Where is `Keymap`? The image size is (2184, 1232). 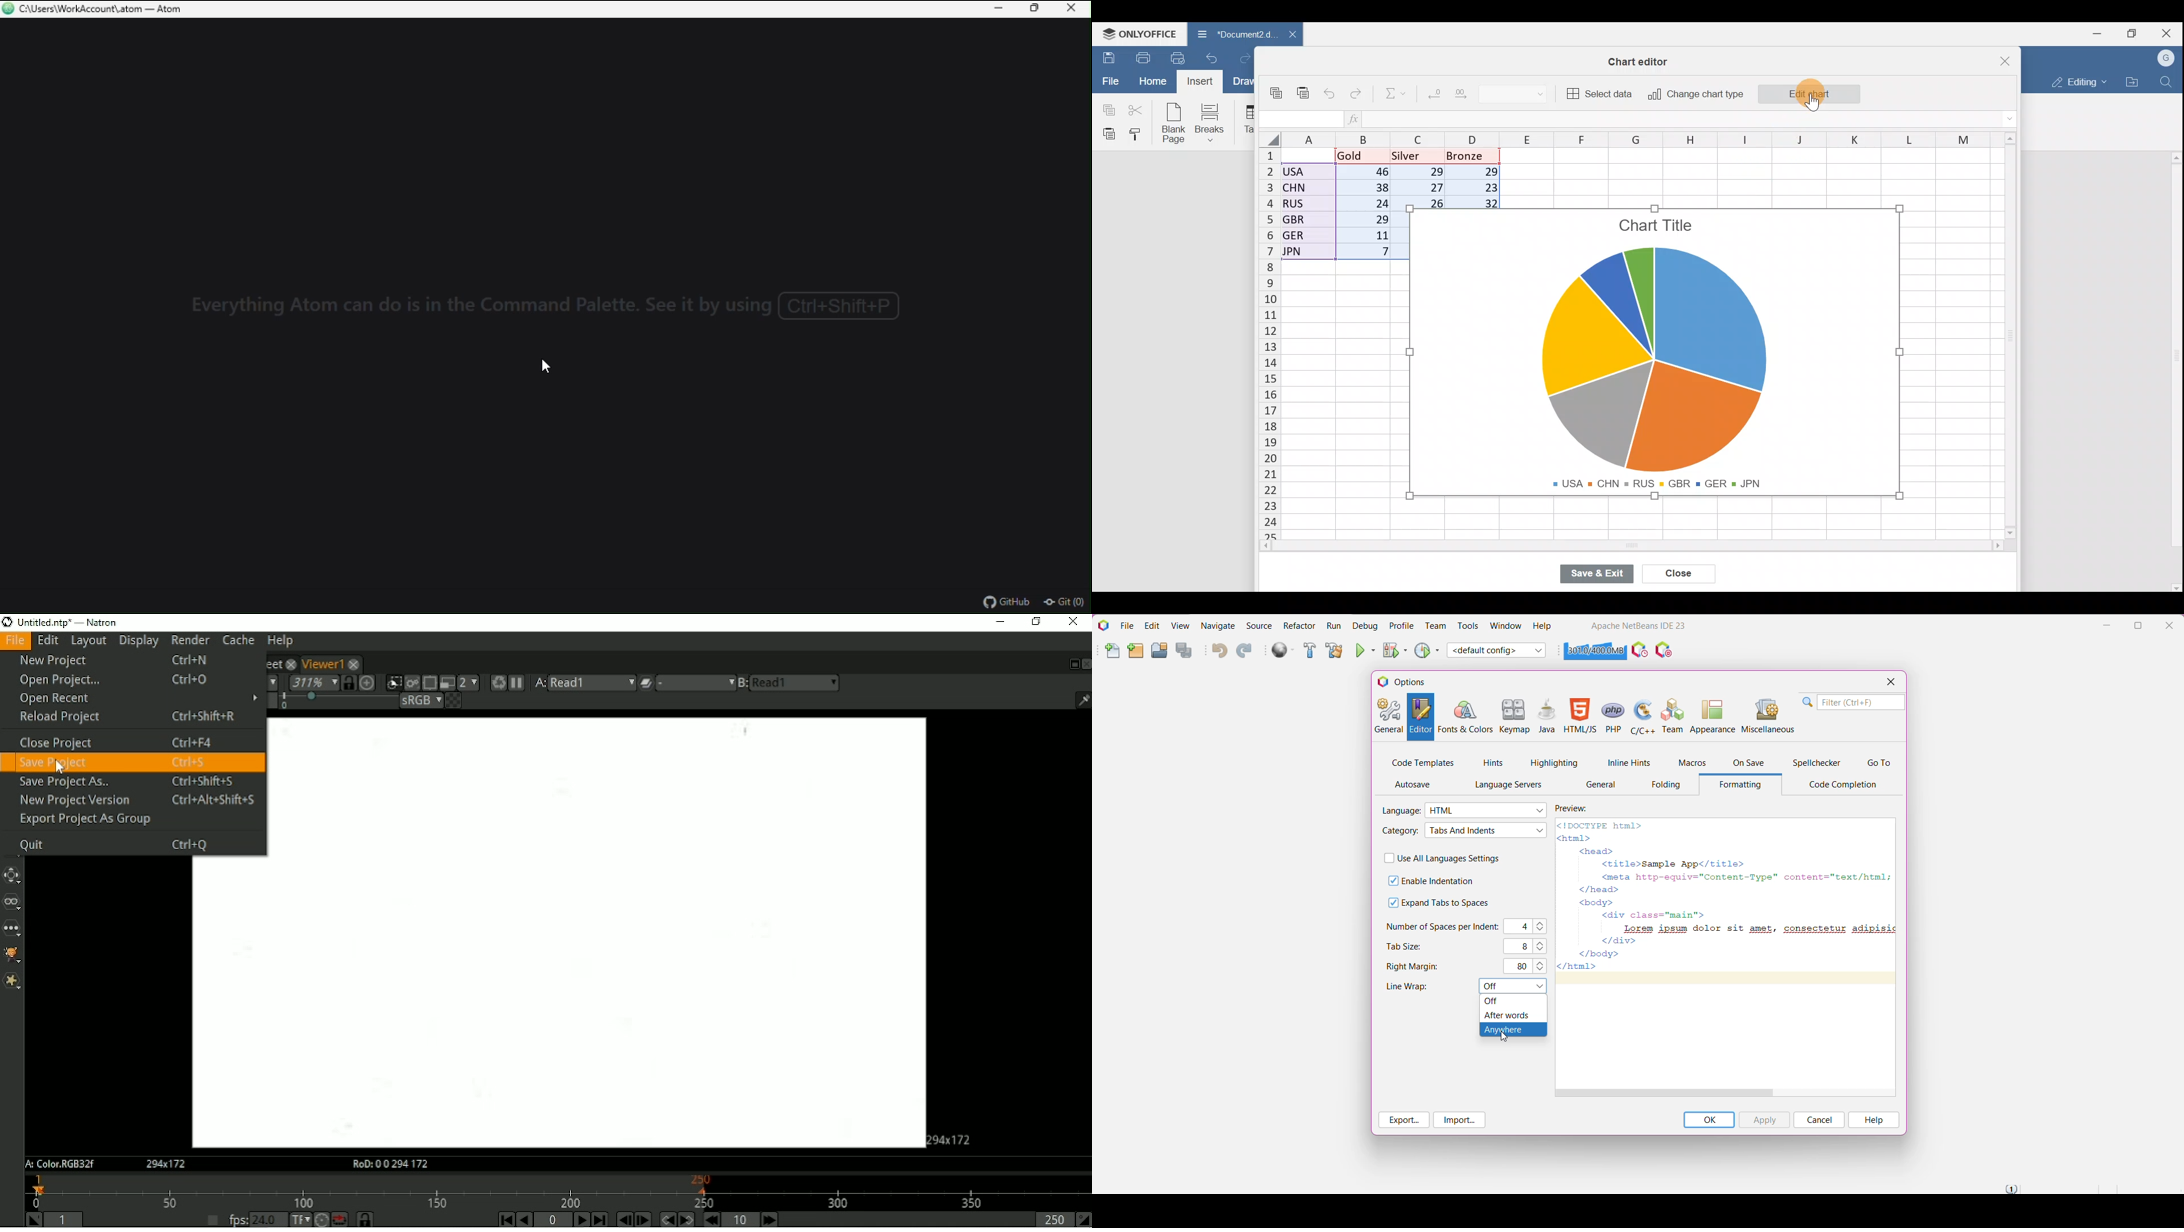 Keymap is located at coordinates (1515, 717).